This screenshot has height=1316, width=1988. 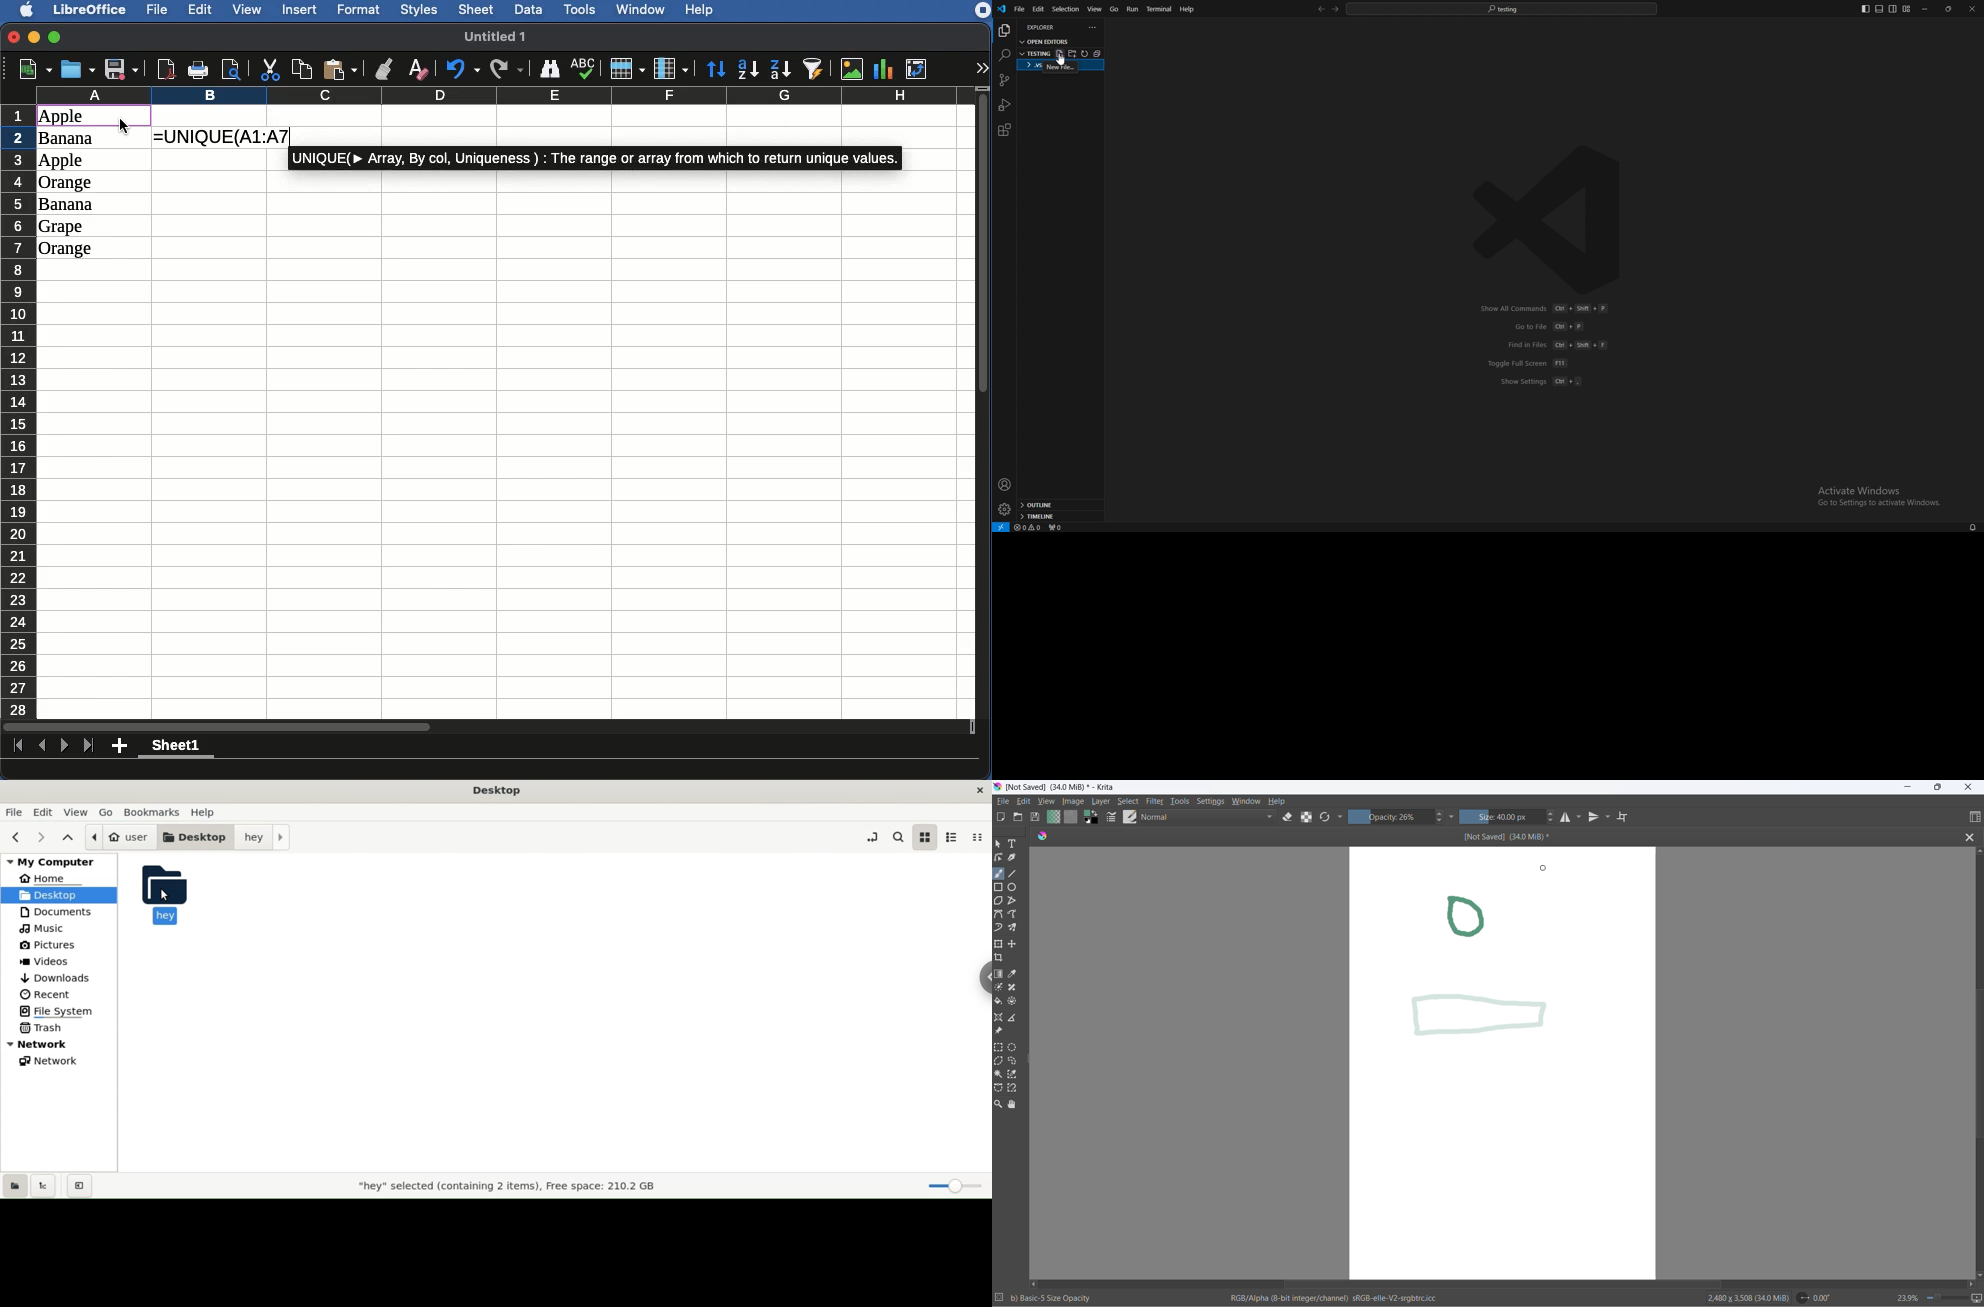 I want to click on Edit, so click(x=201, y=11).